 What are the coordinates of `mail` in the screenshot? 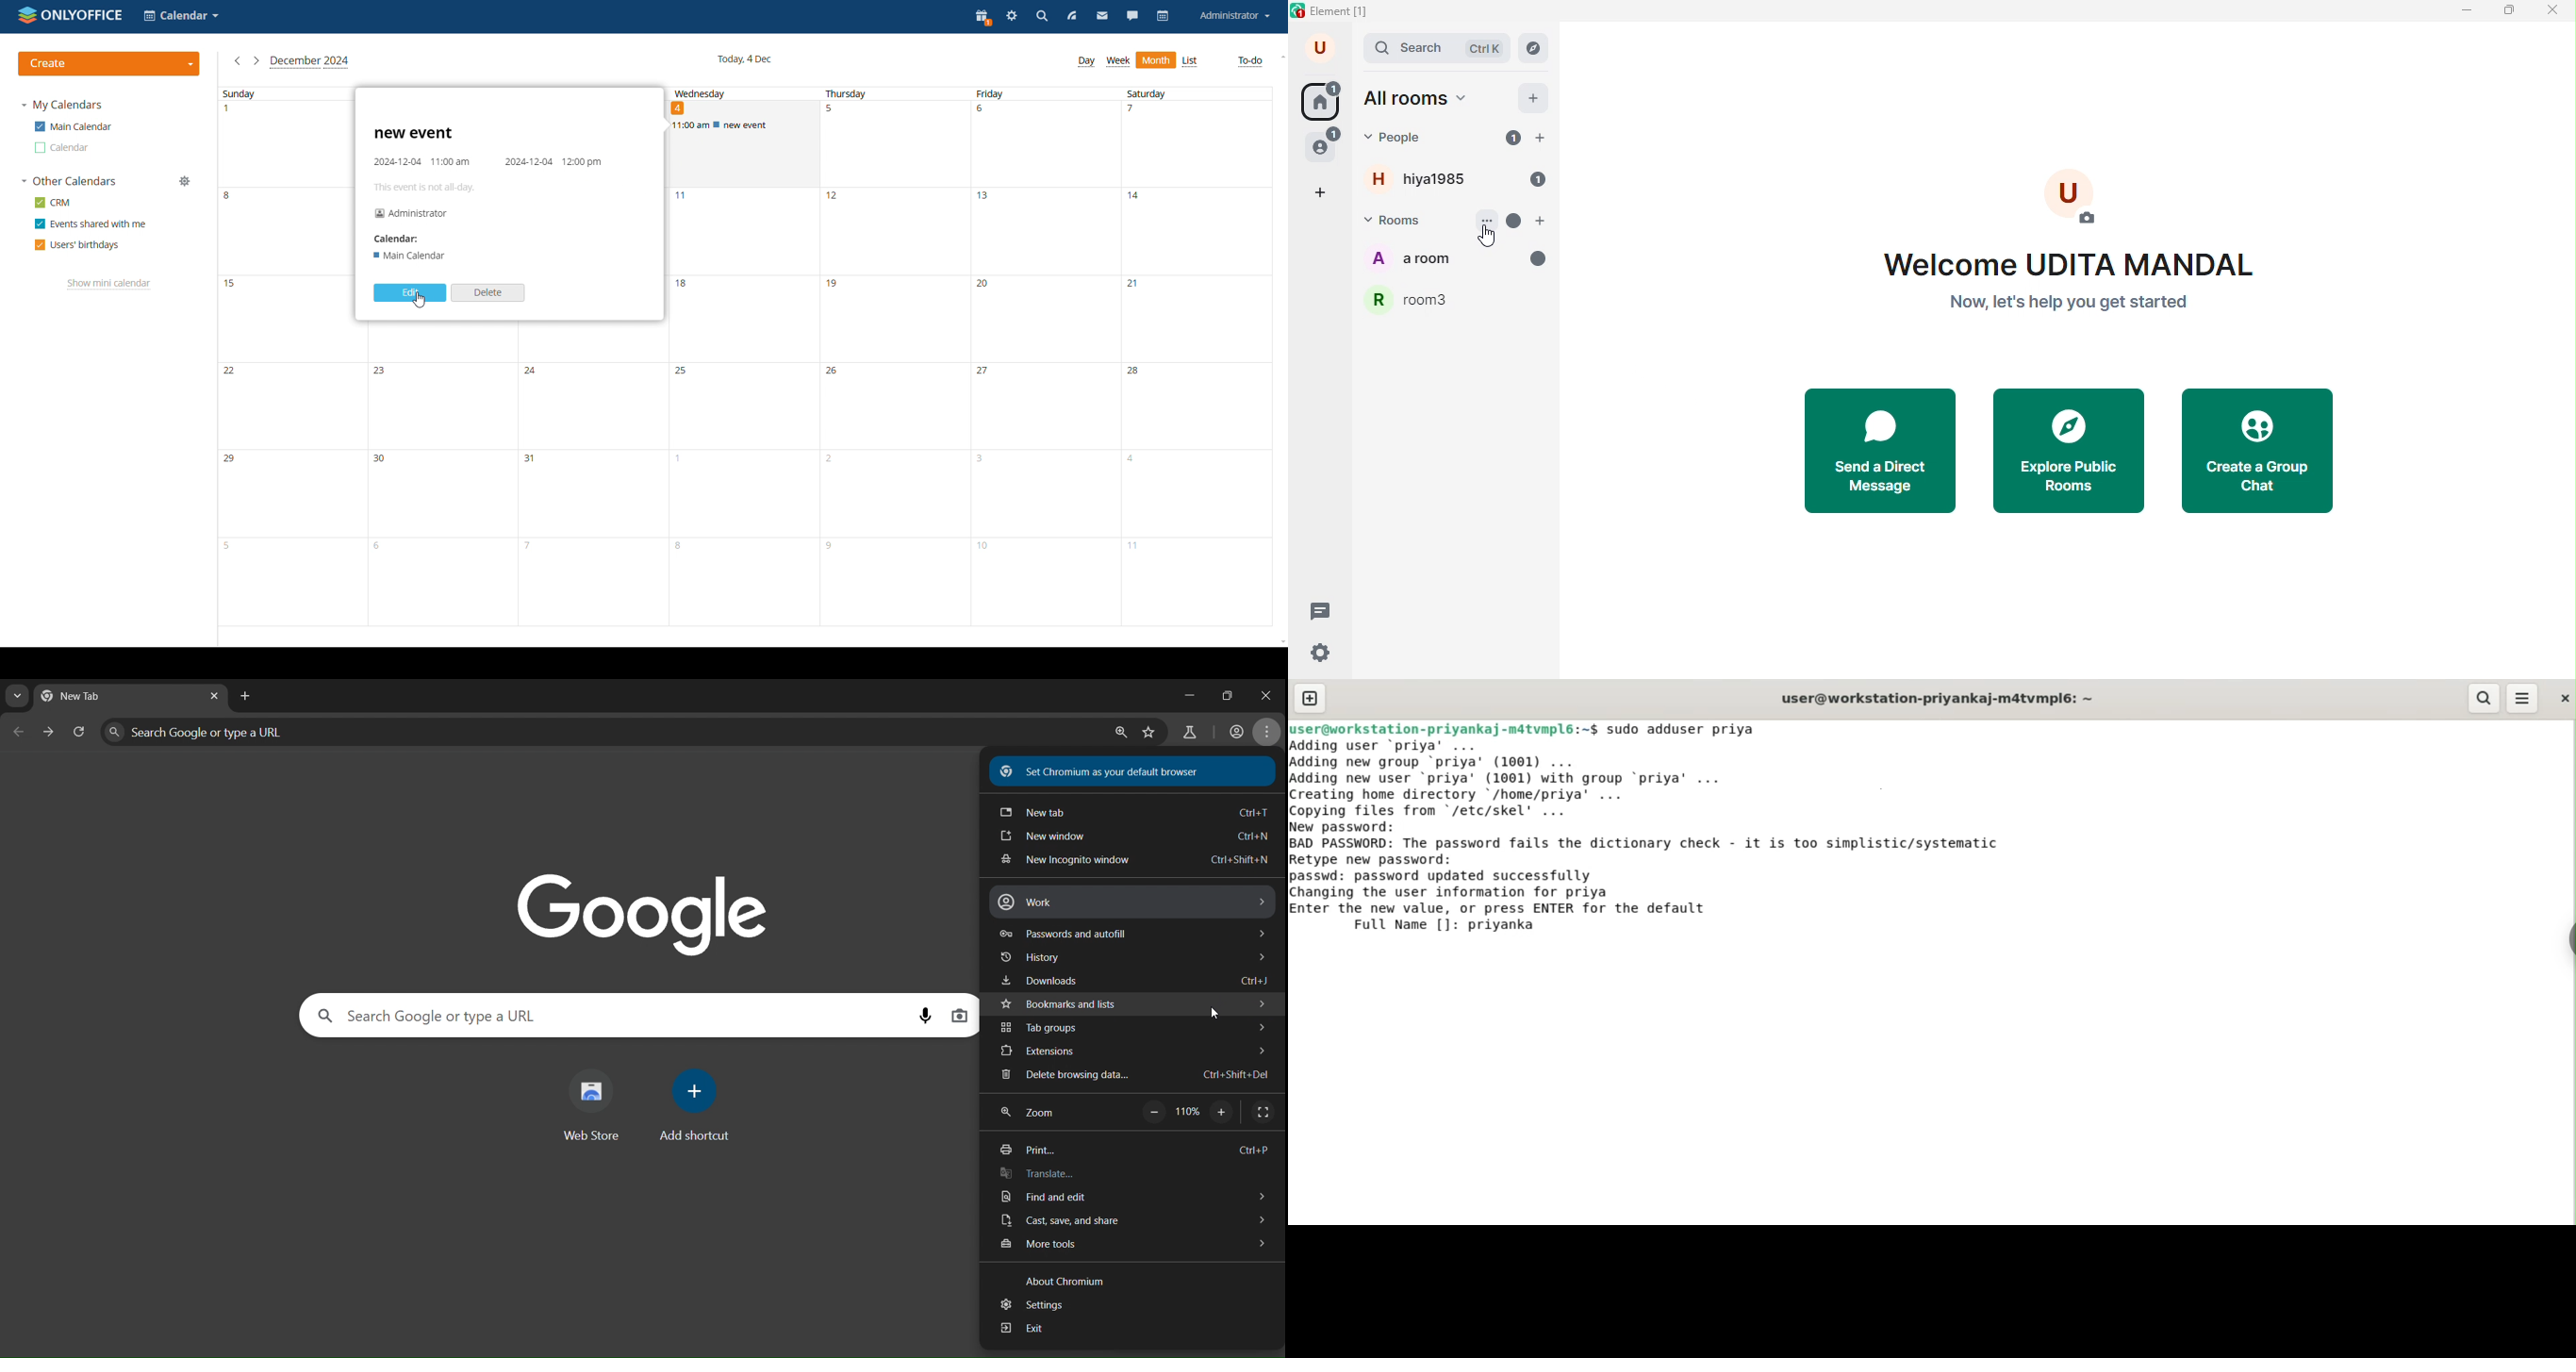 It's located at (1102, 17).